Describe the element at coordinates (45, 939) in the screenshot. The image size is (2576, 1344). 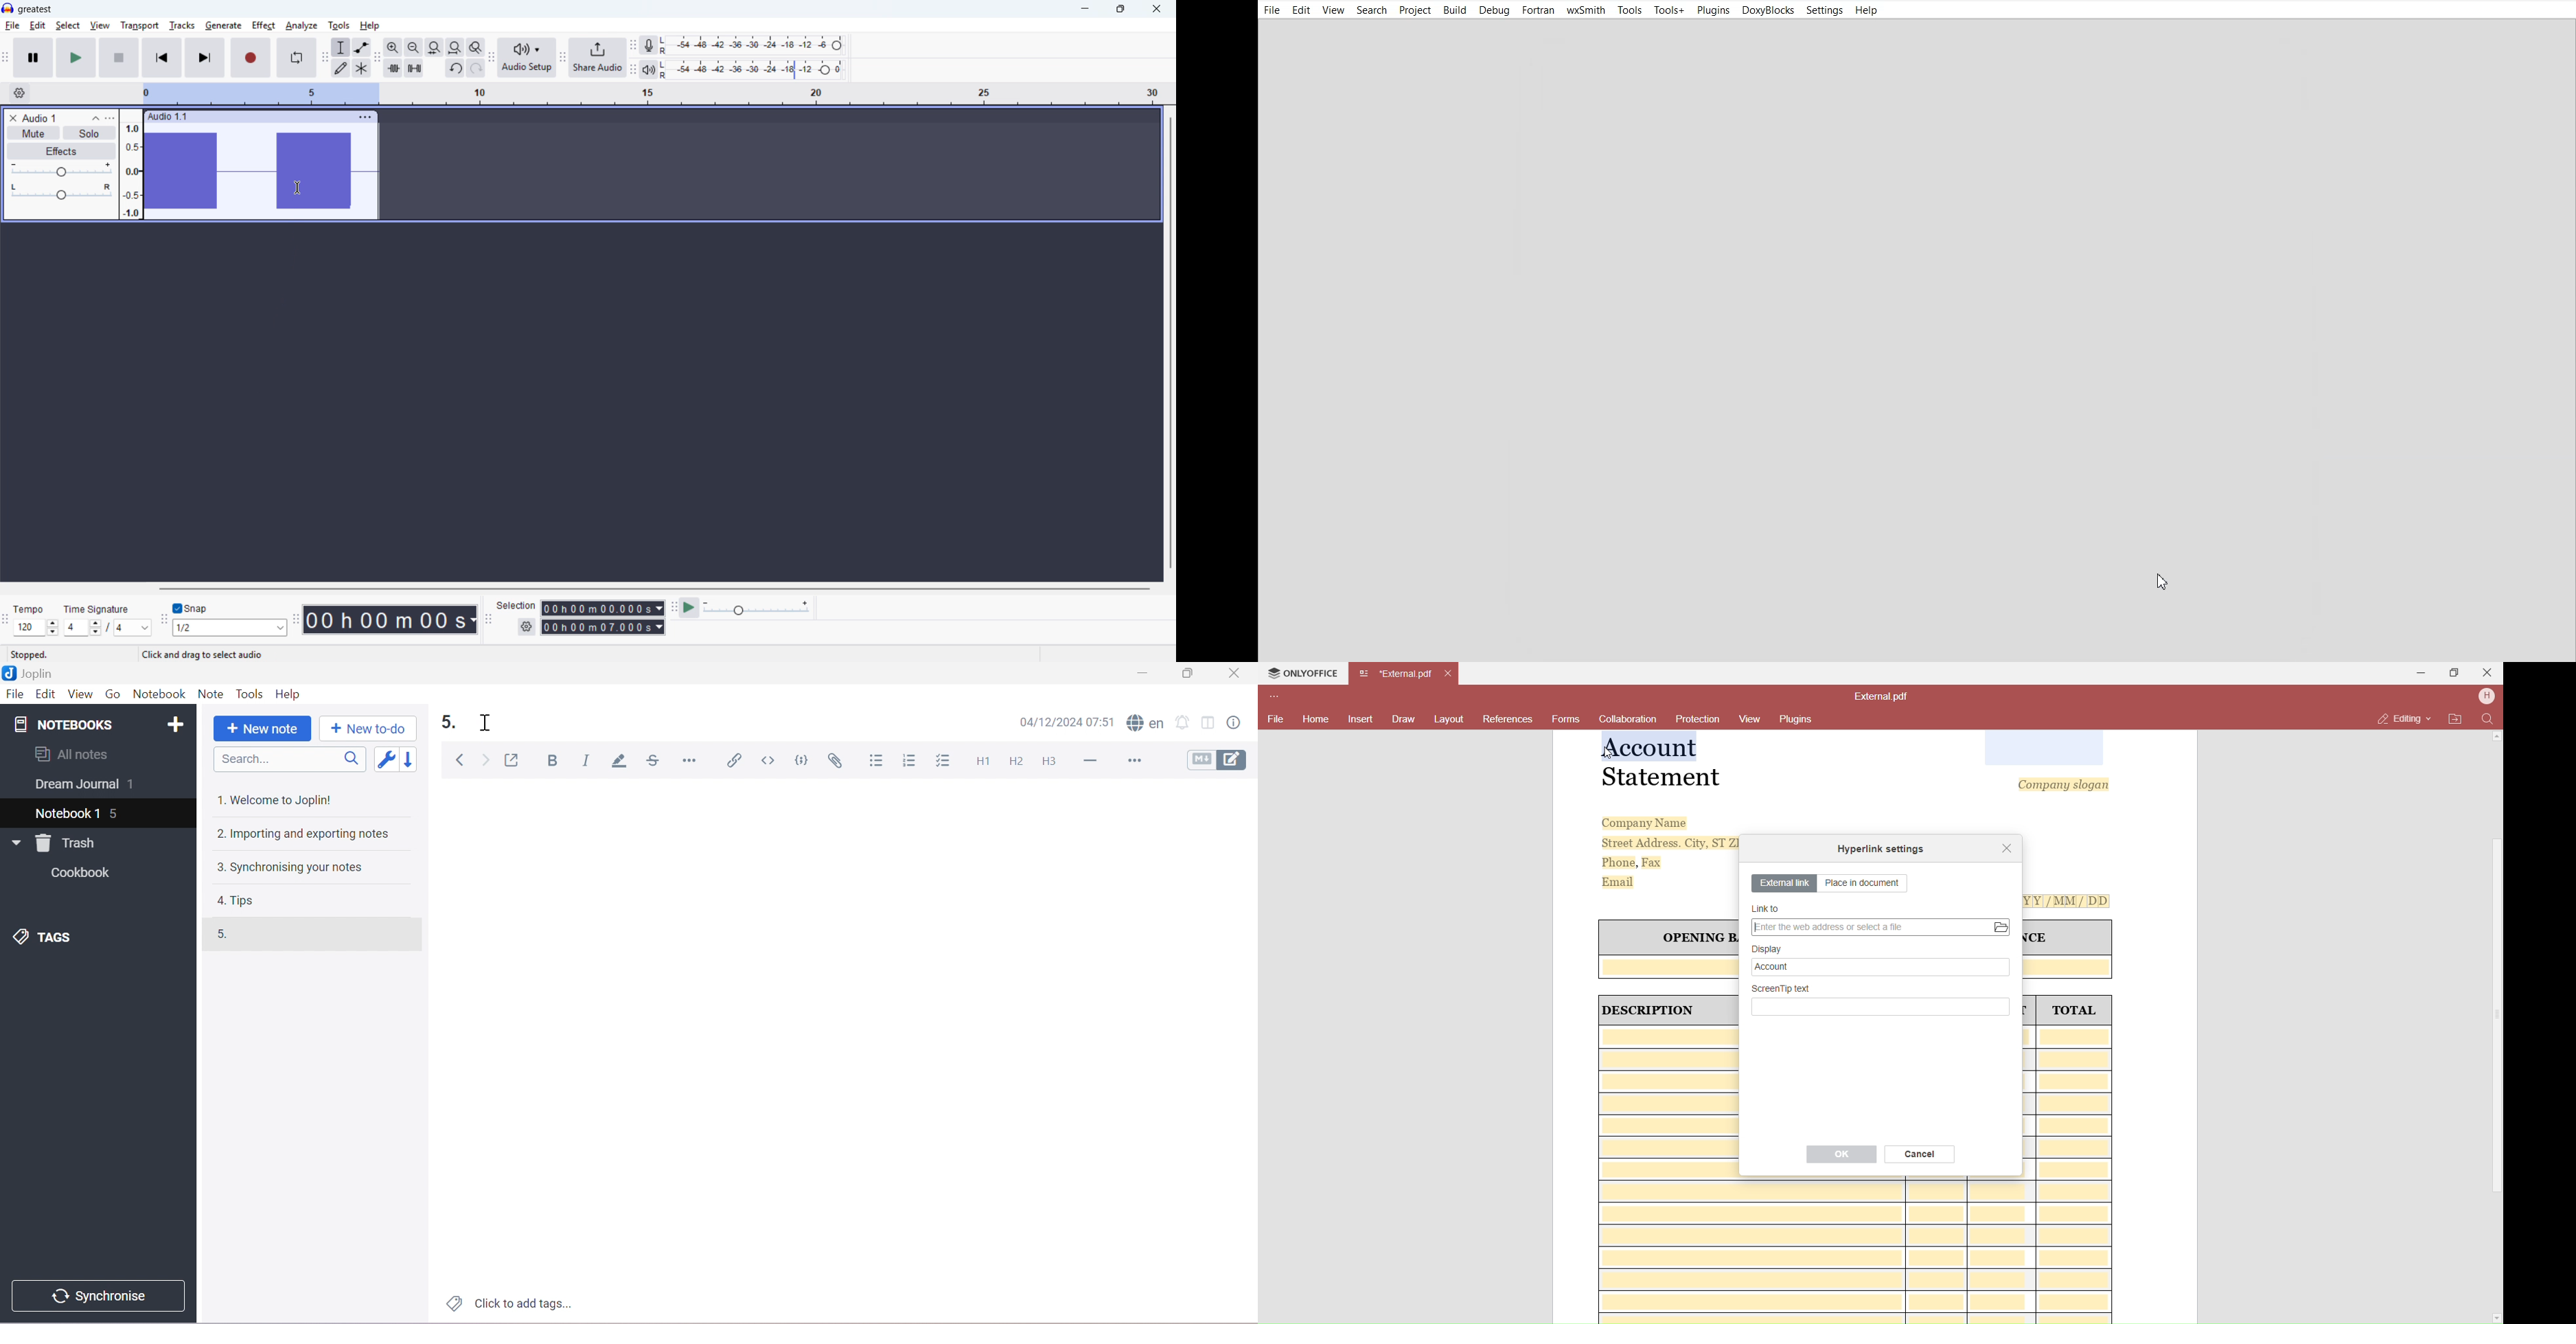
I see `TAGS` at that location.